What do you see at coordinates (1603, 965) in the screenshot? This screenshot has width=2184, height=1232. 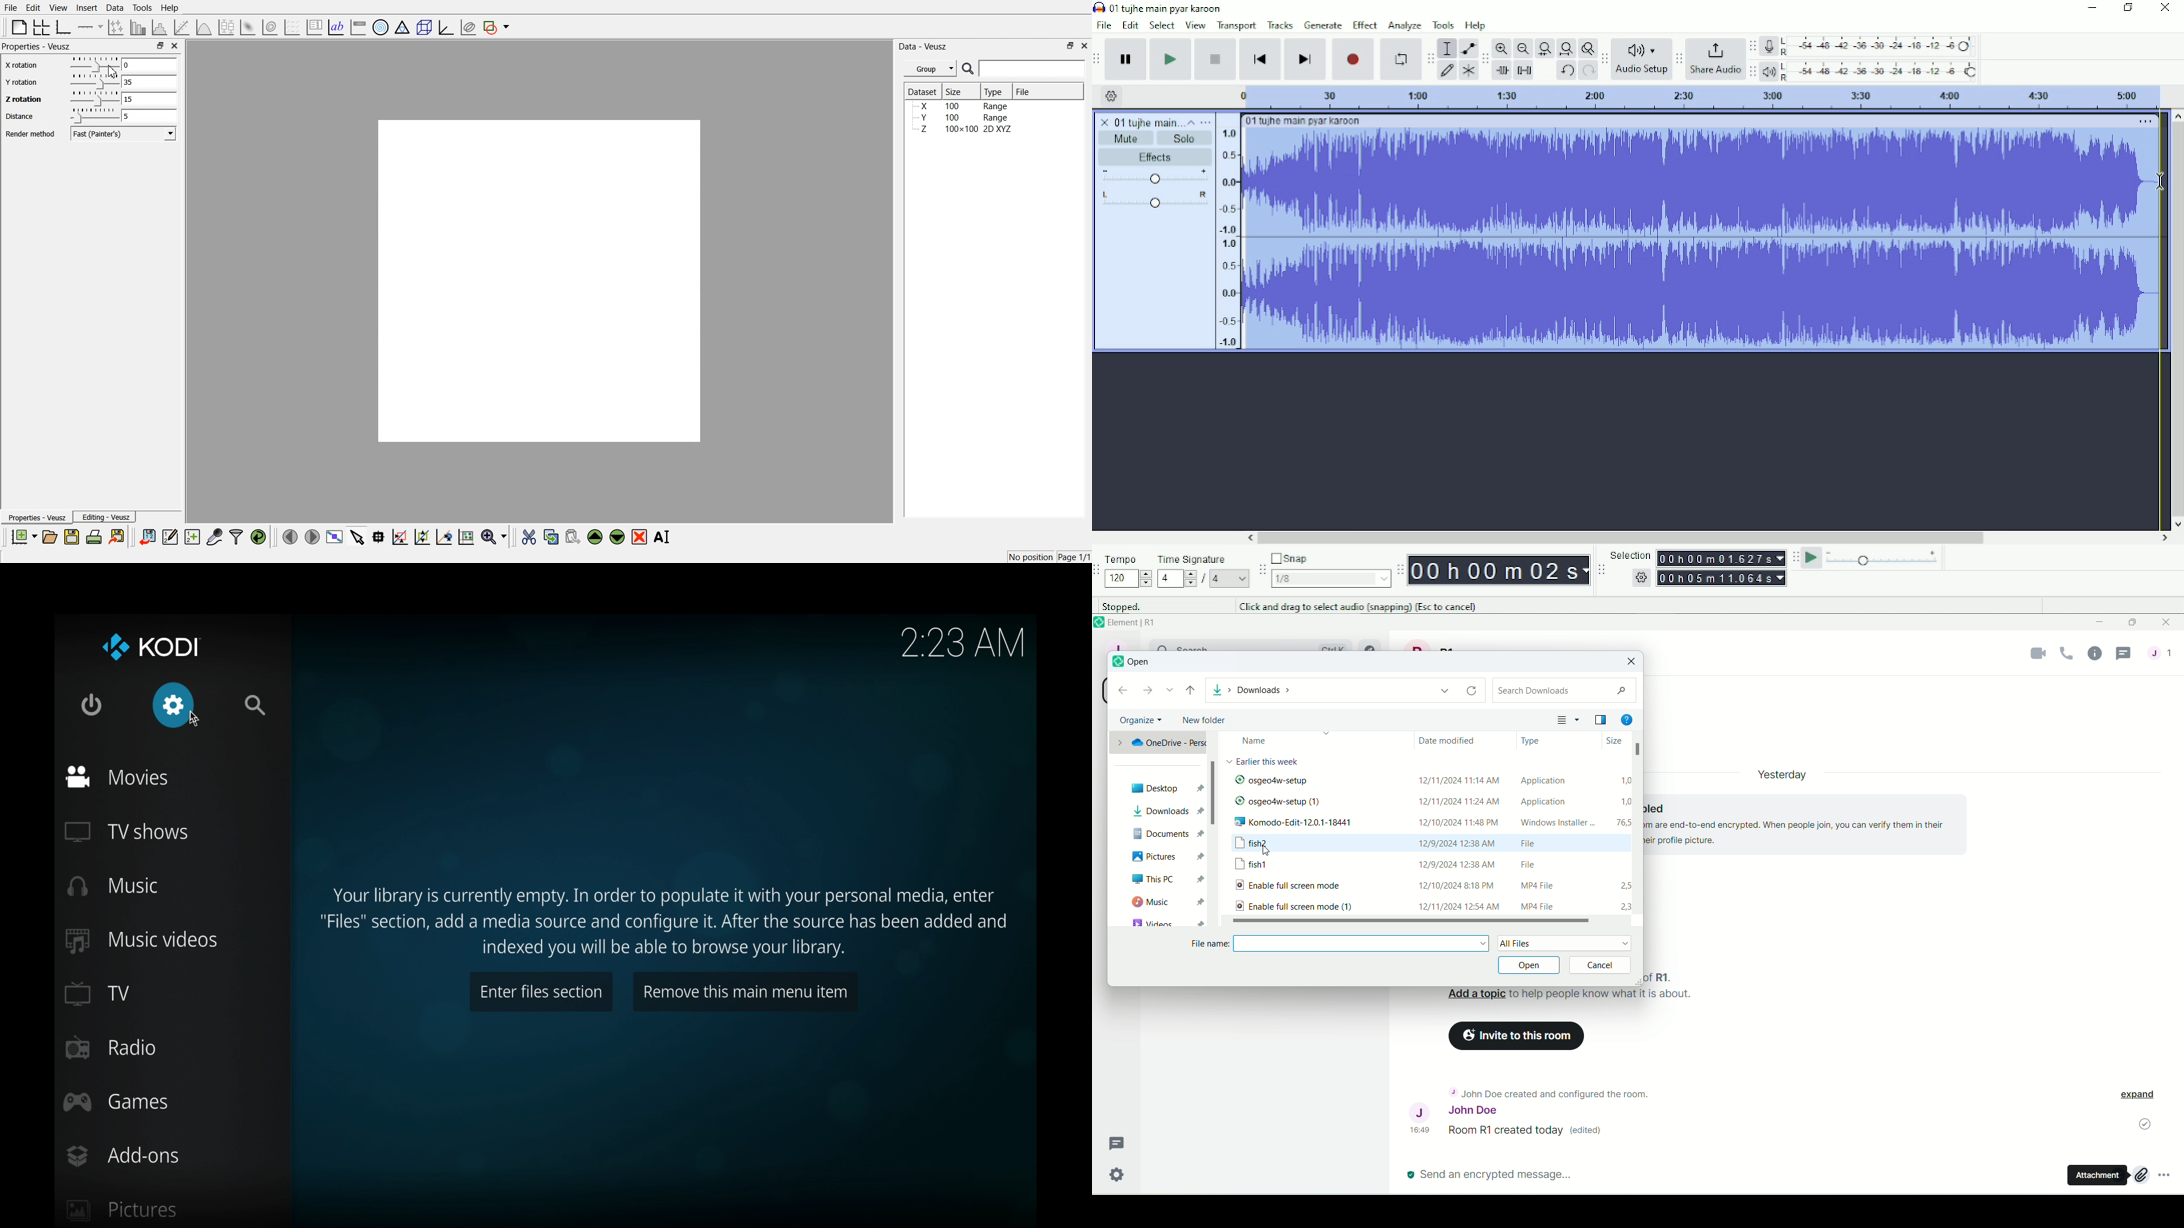 I see `cancel` at bounding box center [1603, 965].